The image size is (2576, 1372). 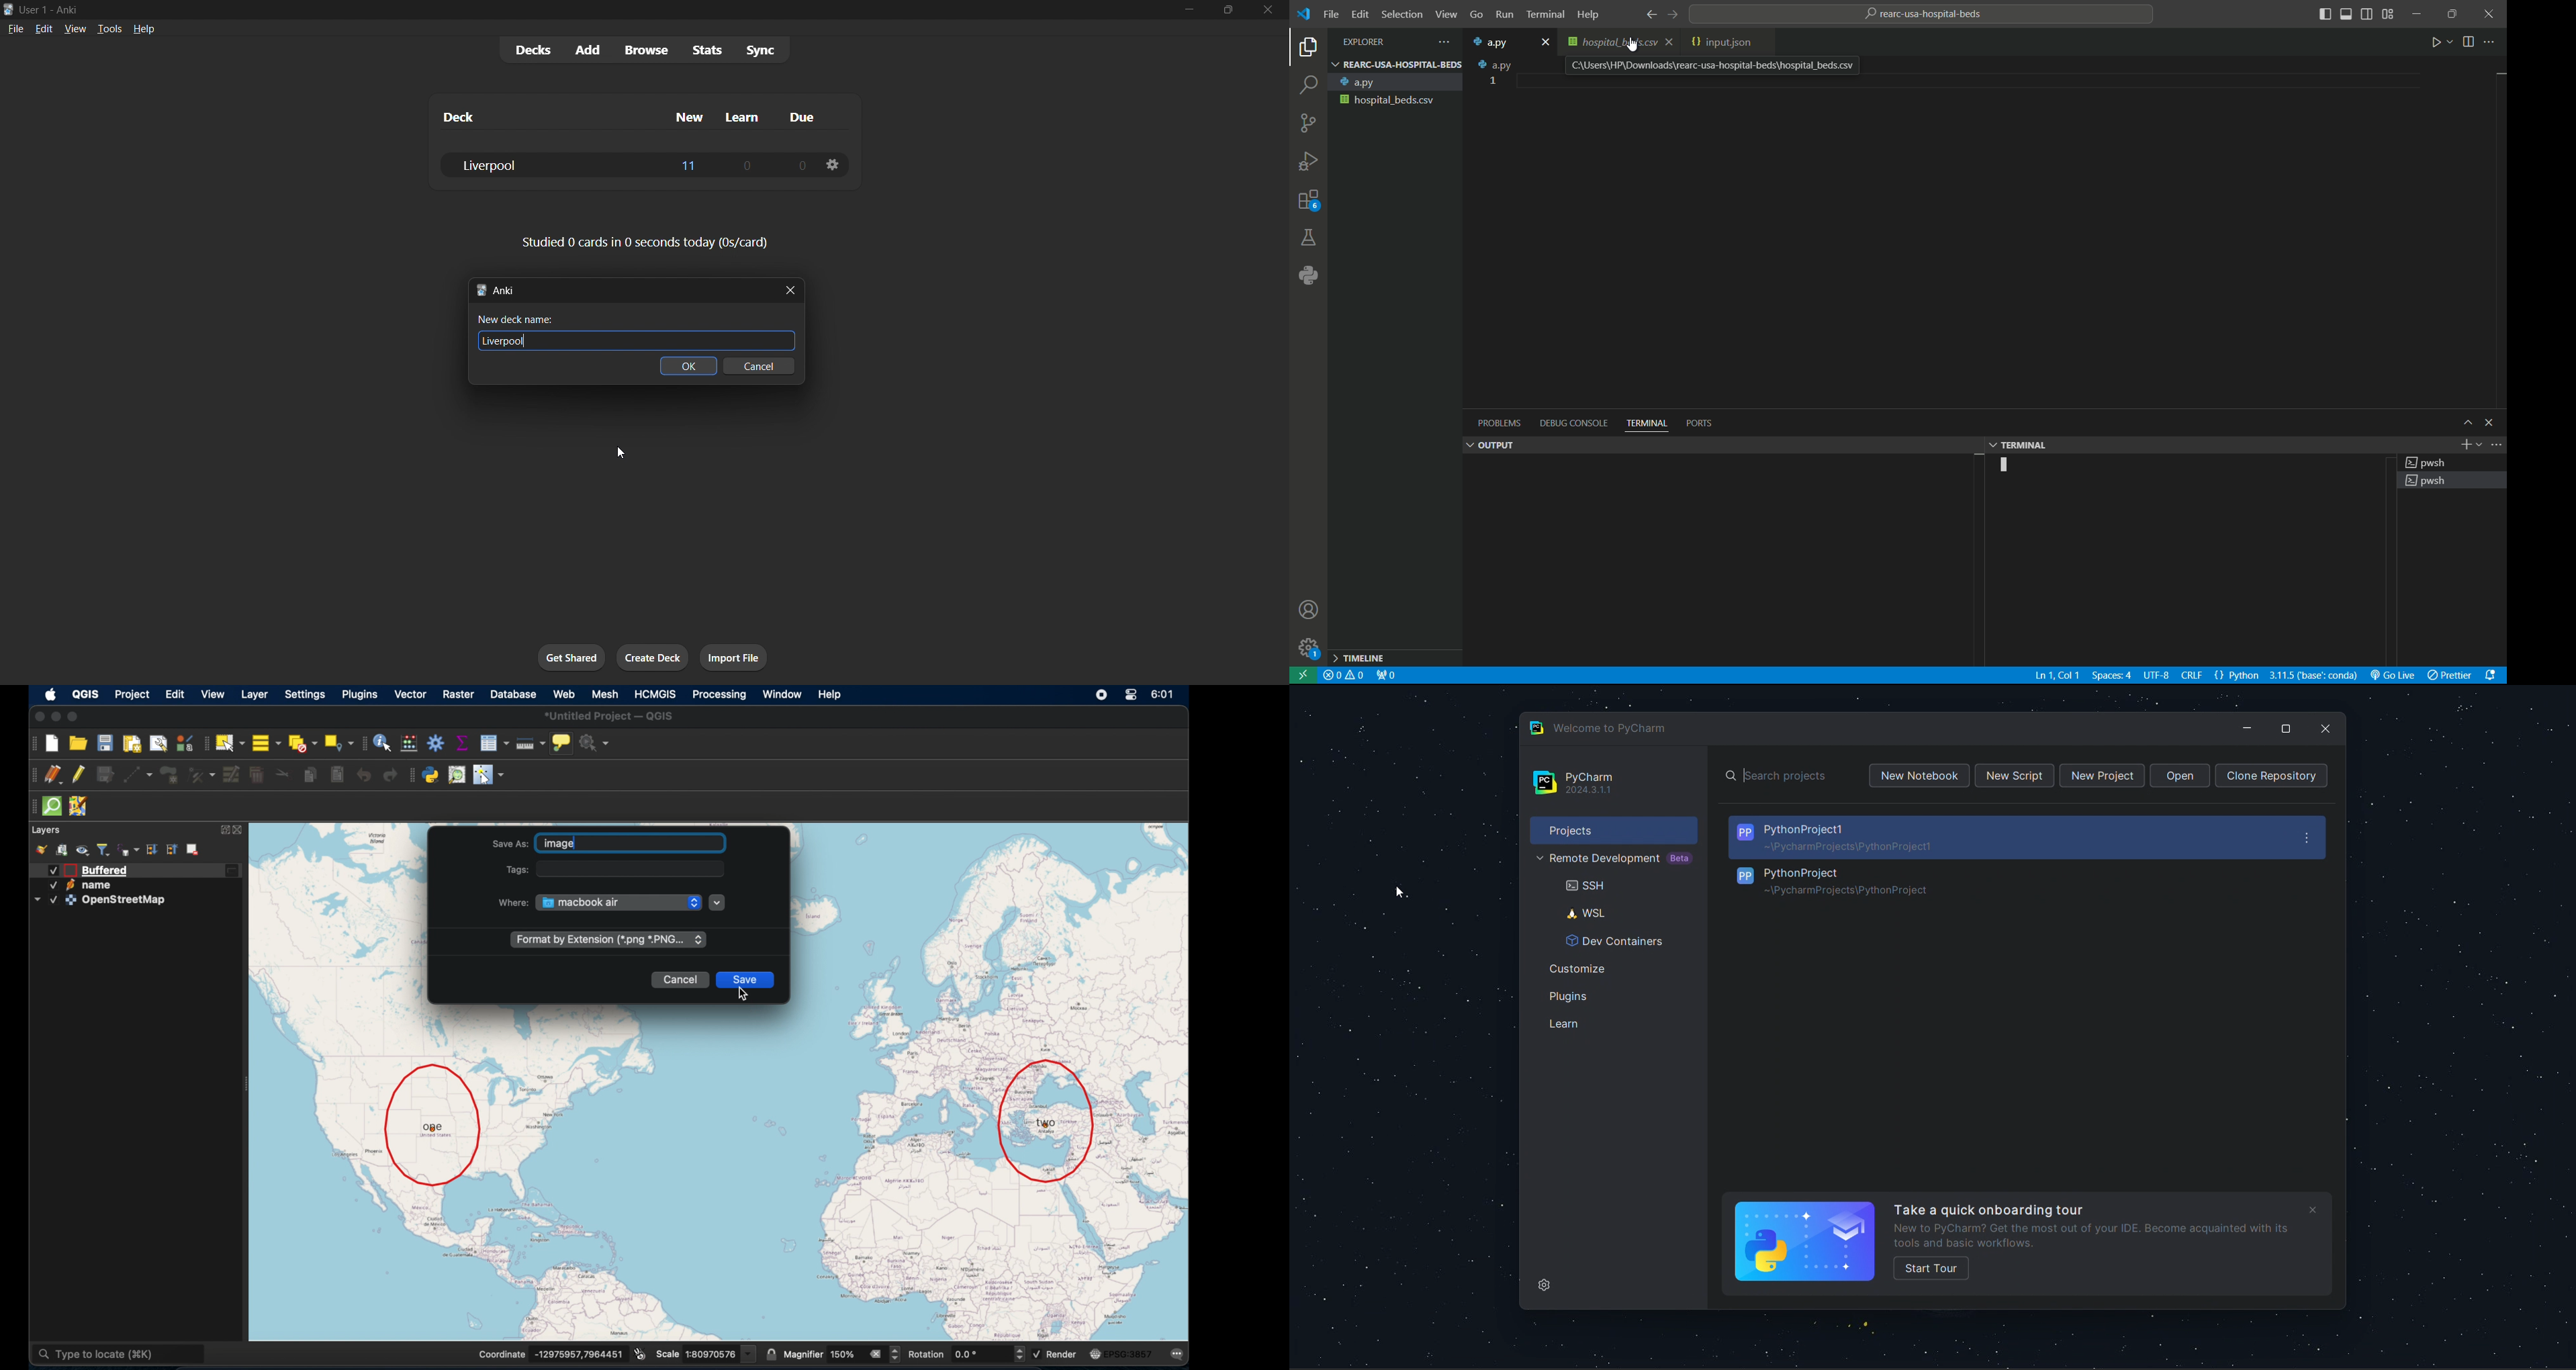 What do you see at coordinates (172, 774) in the screenshot?
I see `add polygon feature` at bounding box center [172, 774].